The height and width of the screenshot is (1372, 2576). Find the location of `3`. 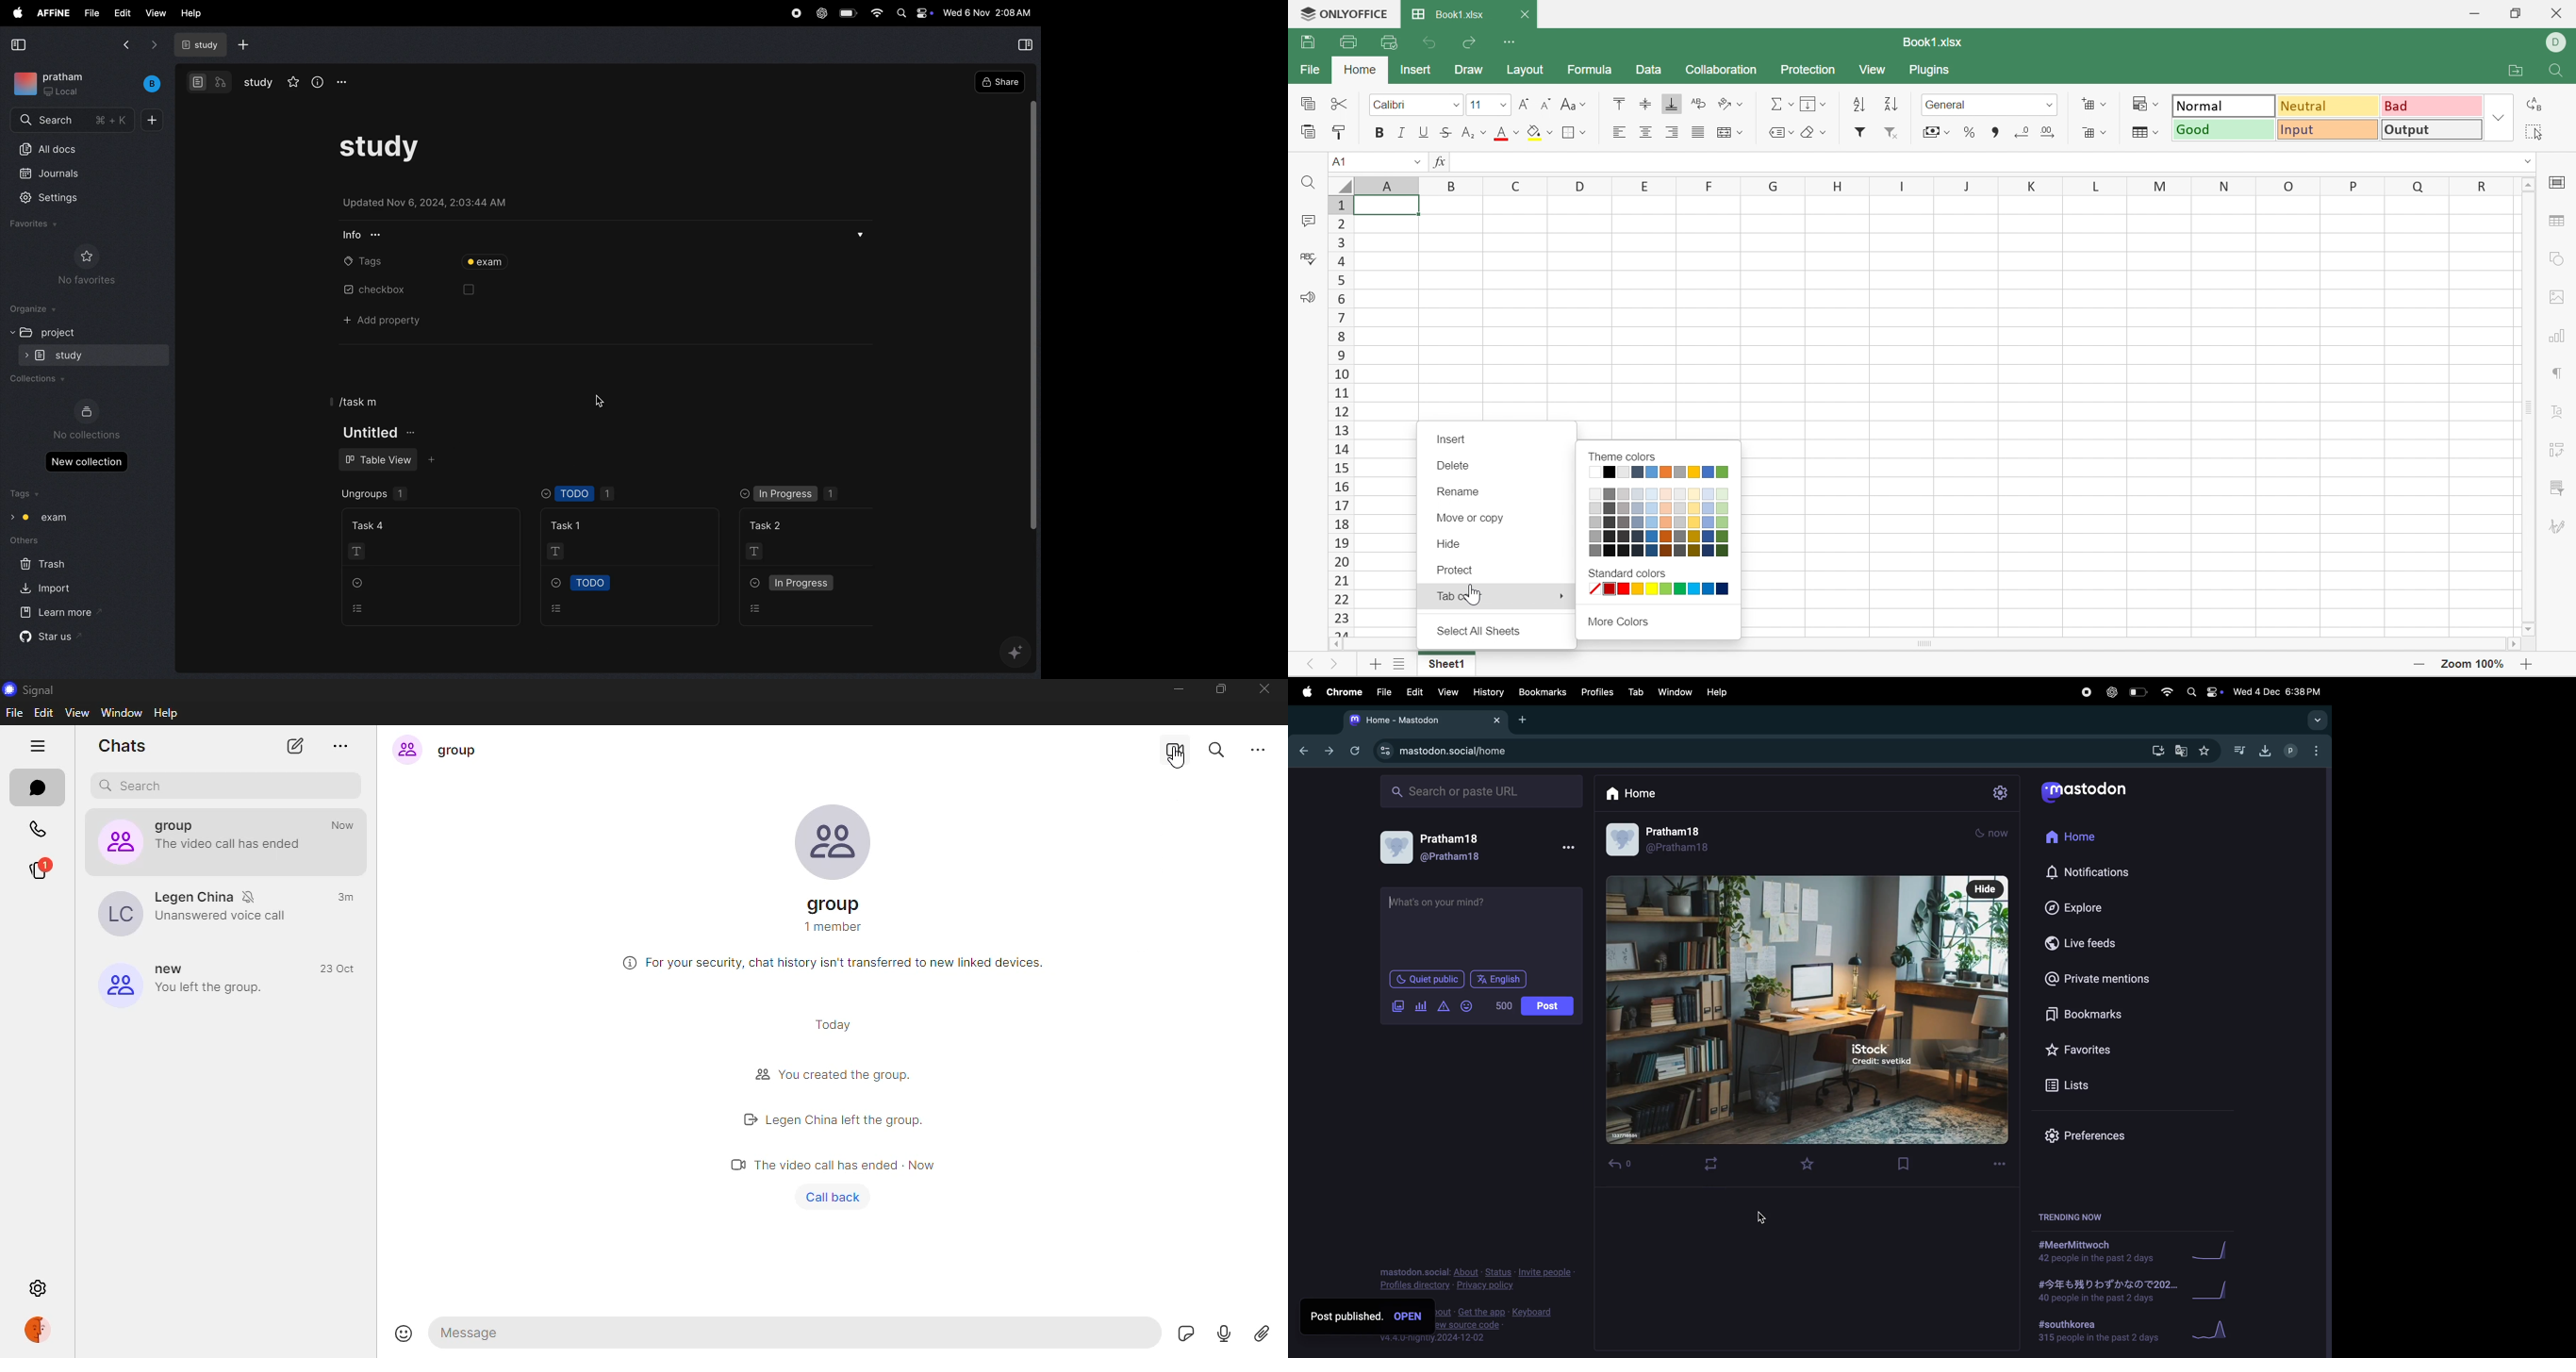

3 is located at coordinates (1341, 242).